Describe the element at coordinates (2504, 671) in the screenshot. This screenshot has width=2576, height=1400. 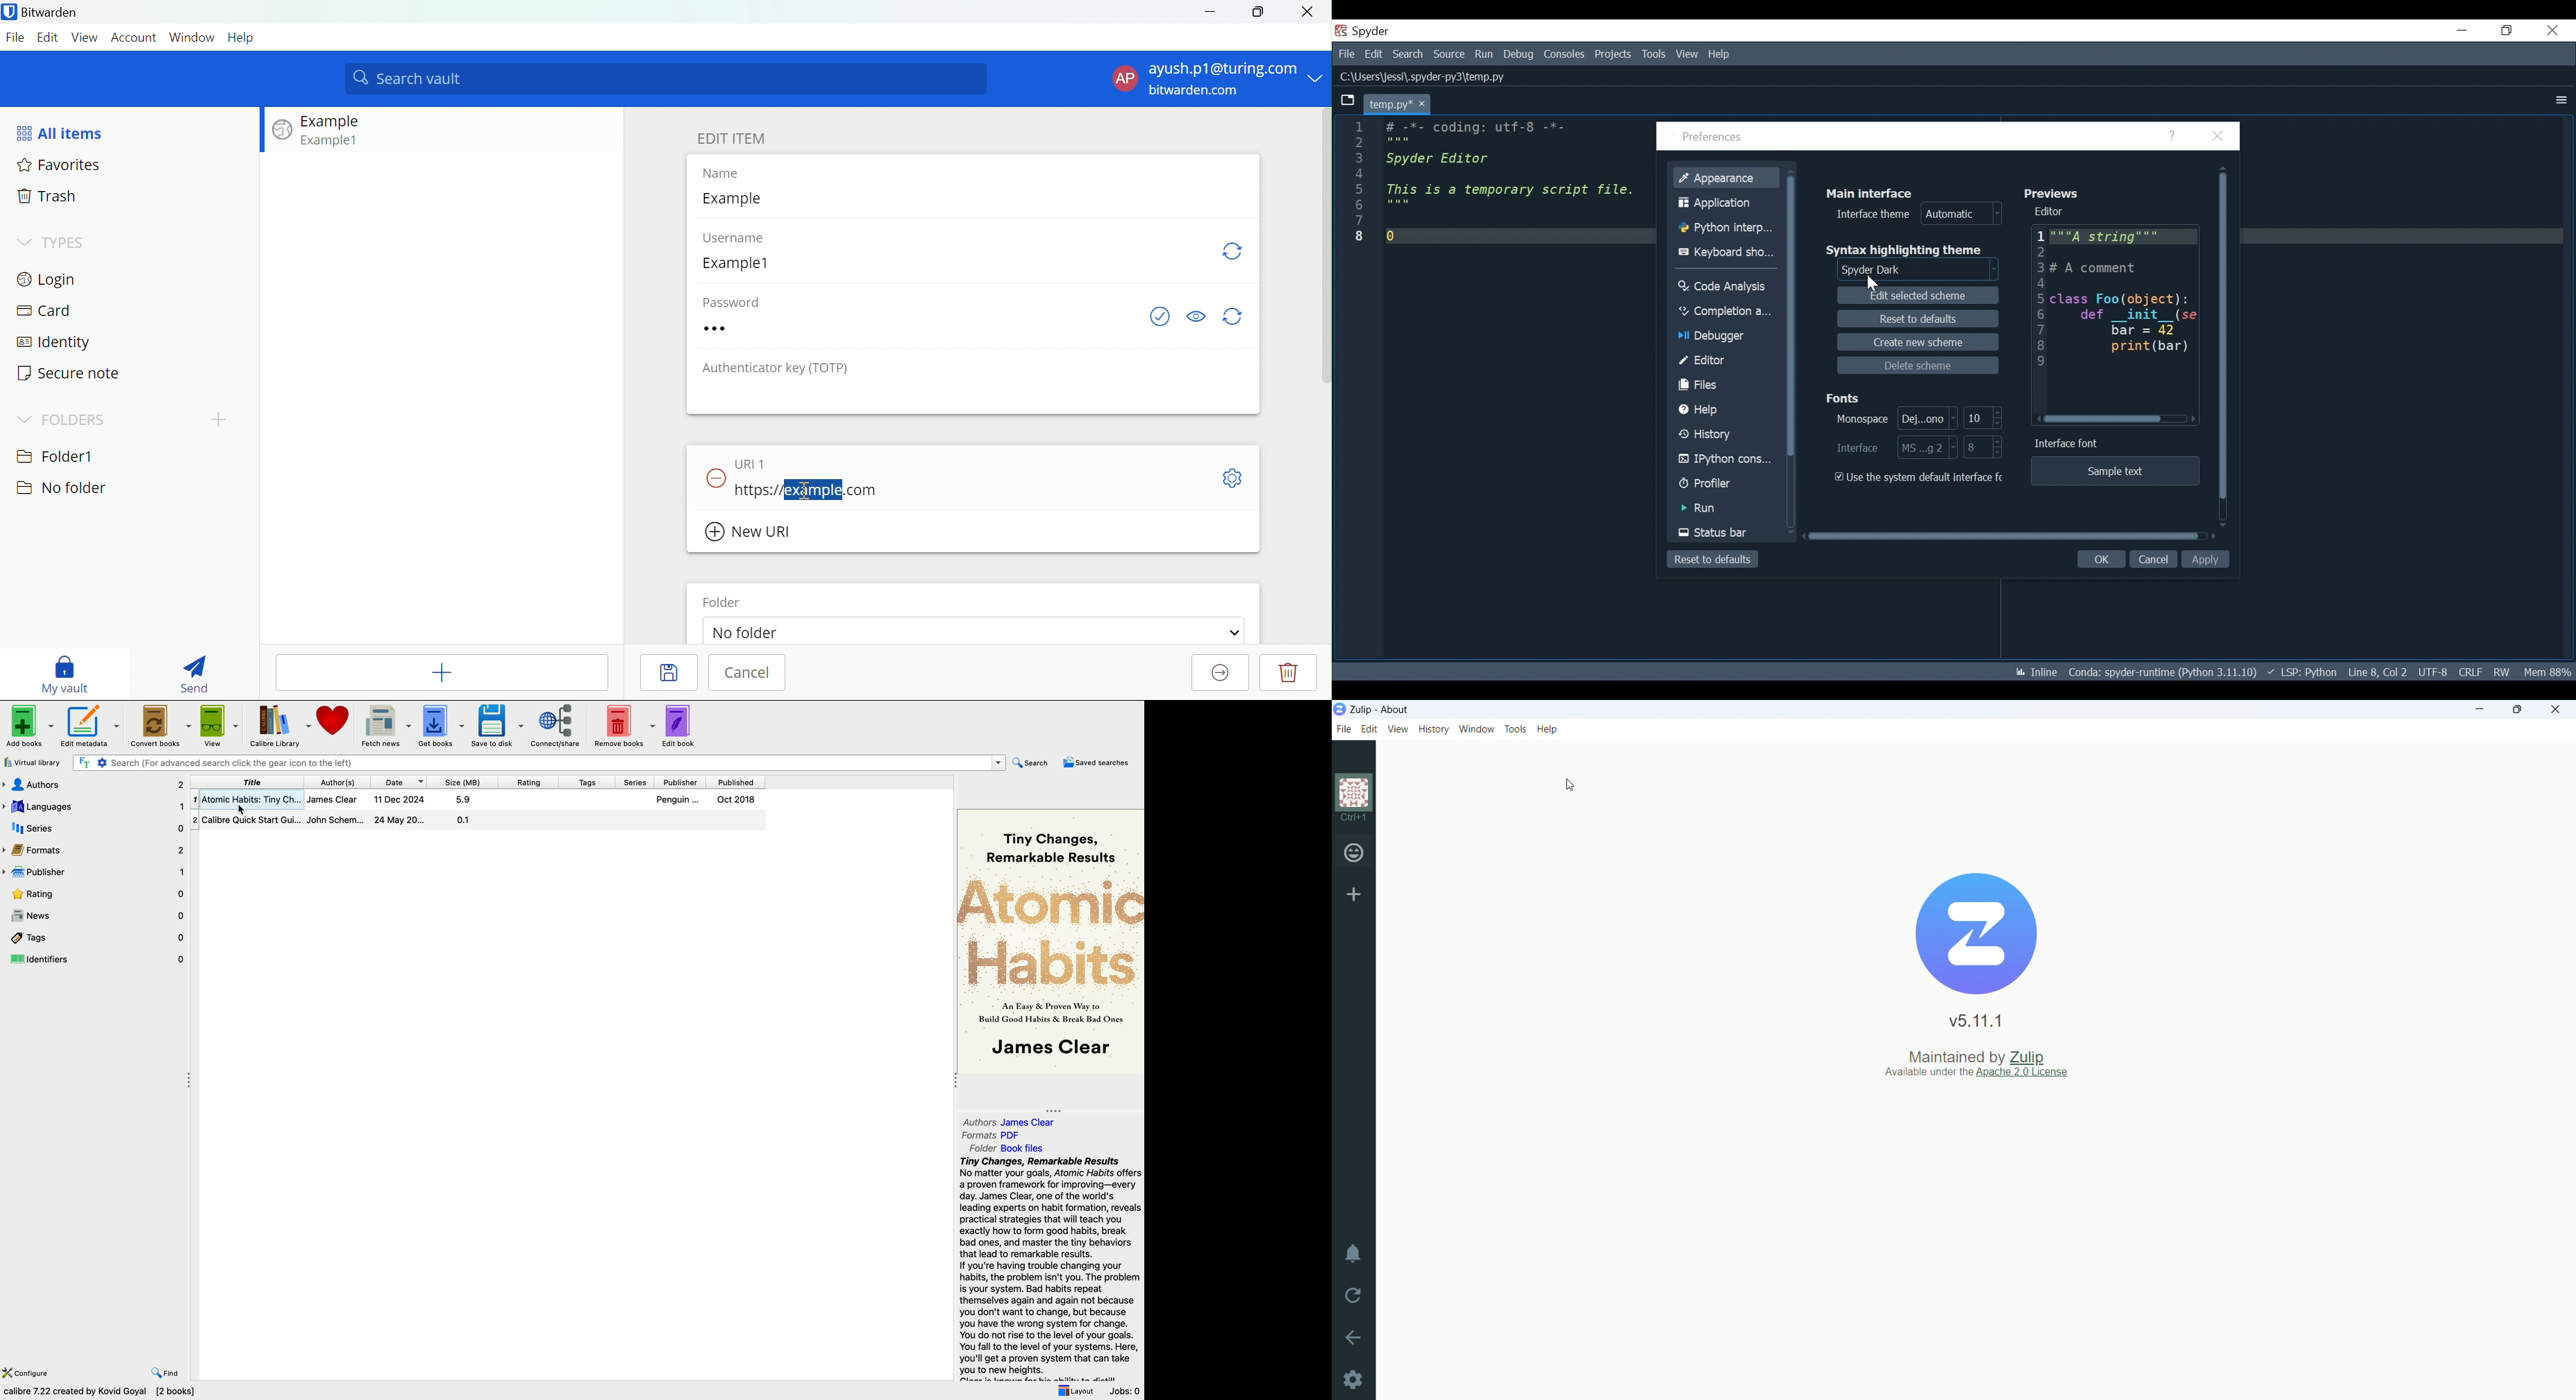
I see `File Permissions` at that location.